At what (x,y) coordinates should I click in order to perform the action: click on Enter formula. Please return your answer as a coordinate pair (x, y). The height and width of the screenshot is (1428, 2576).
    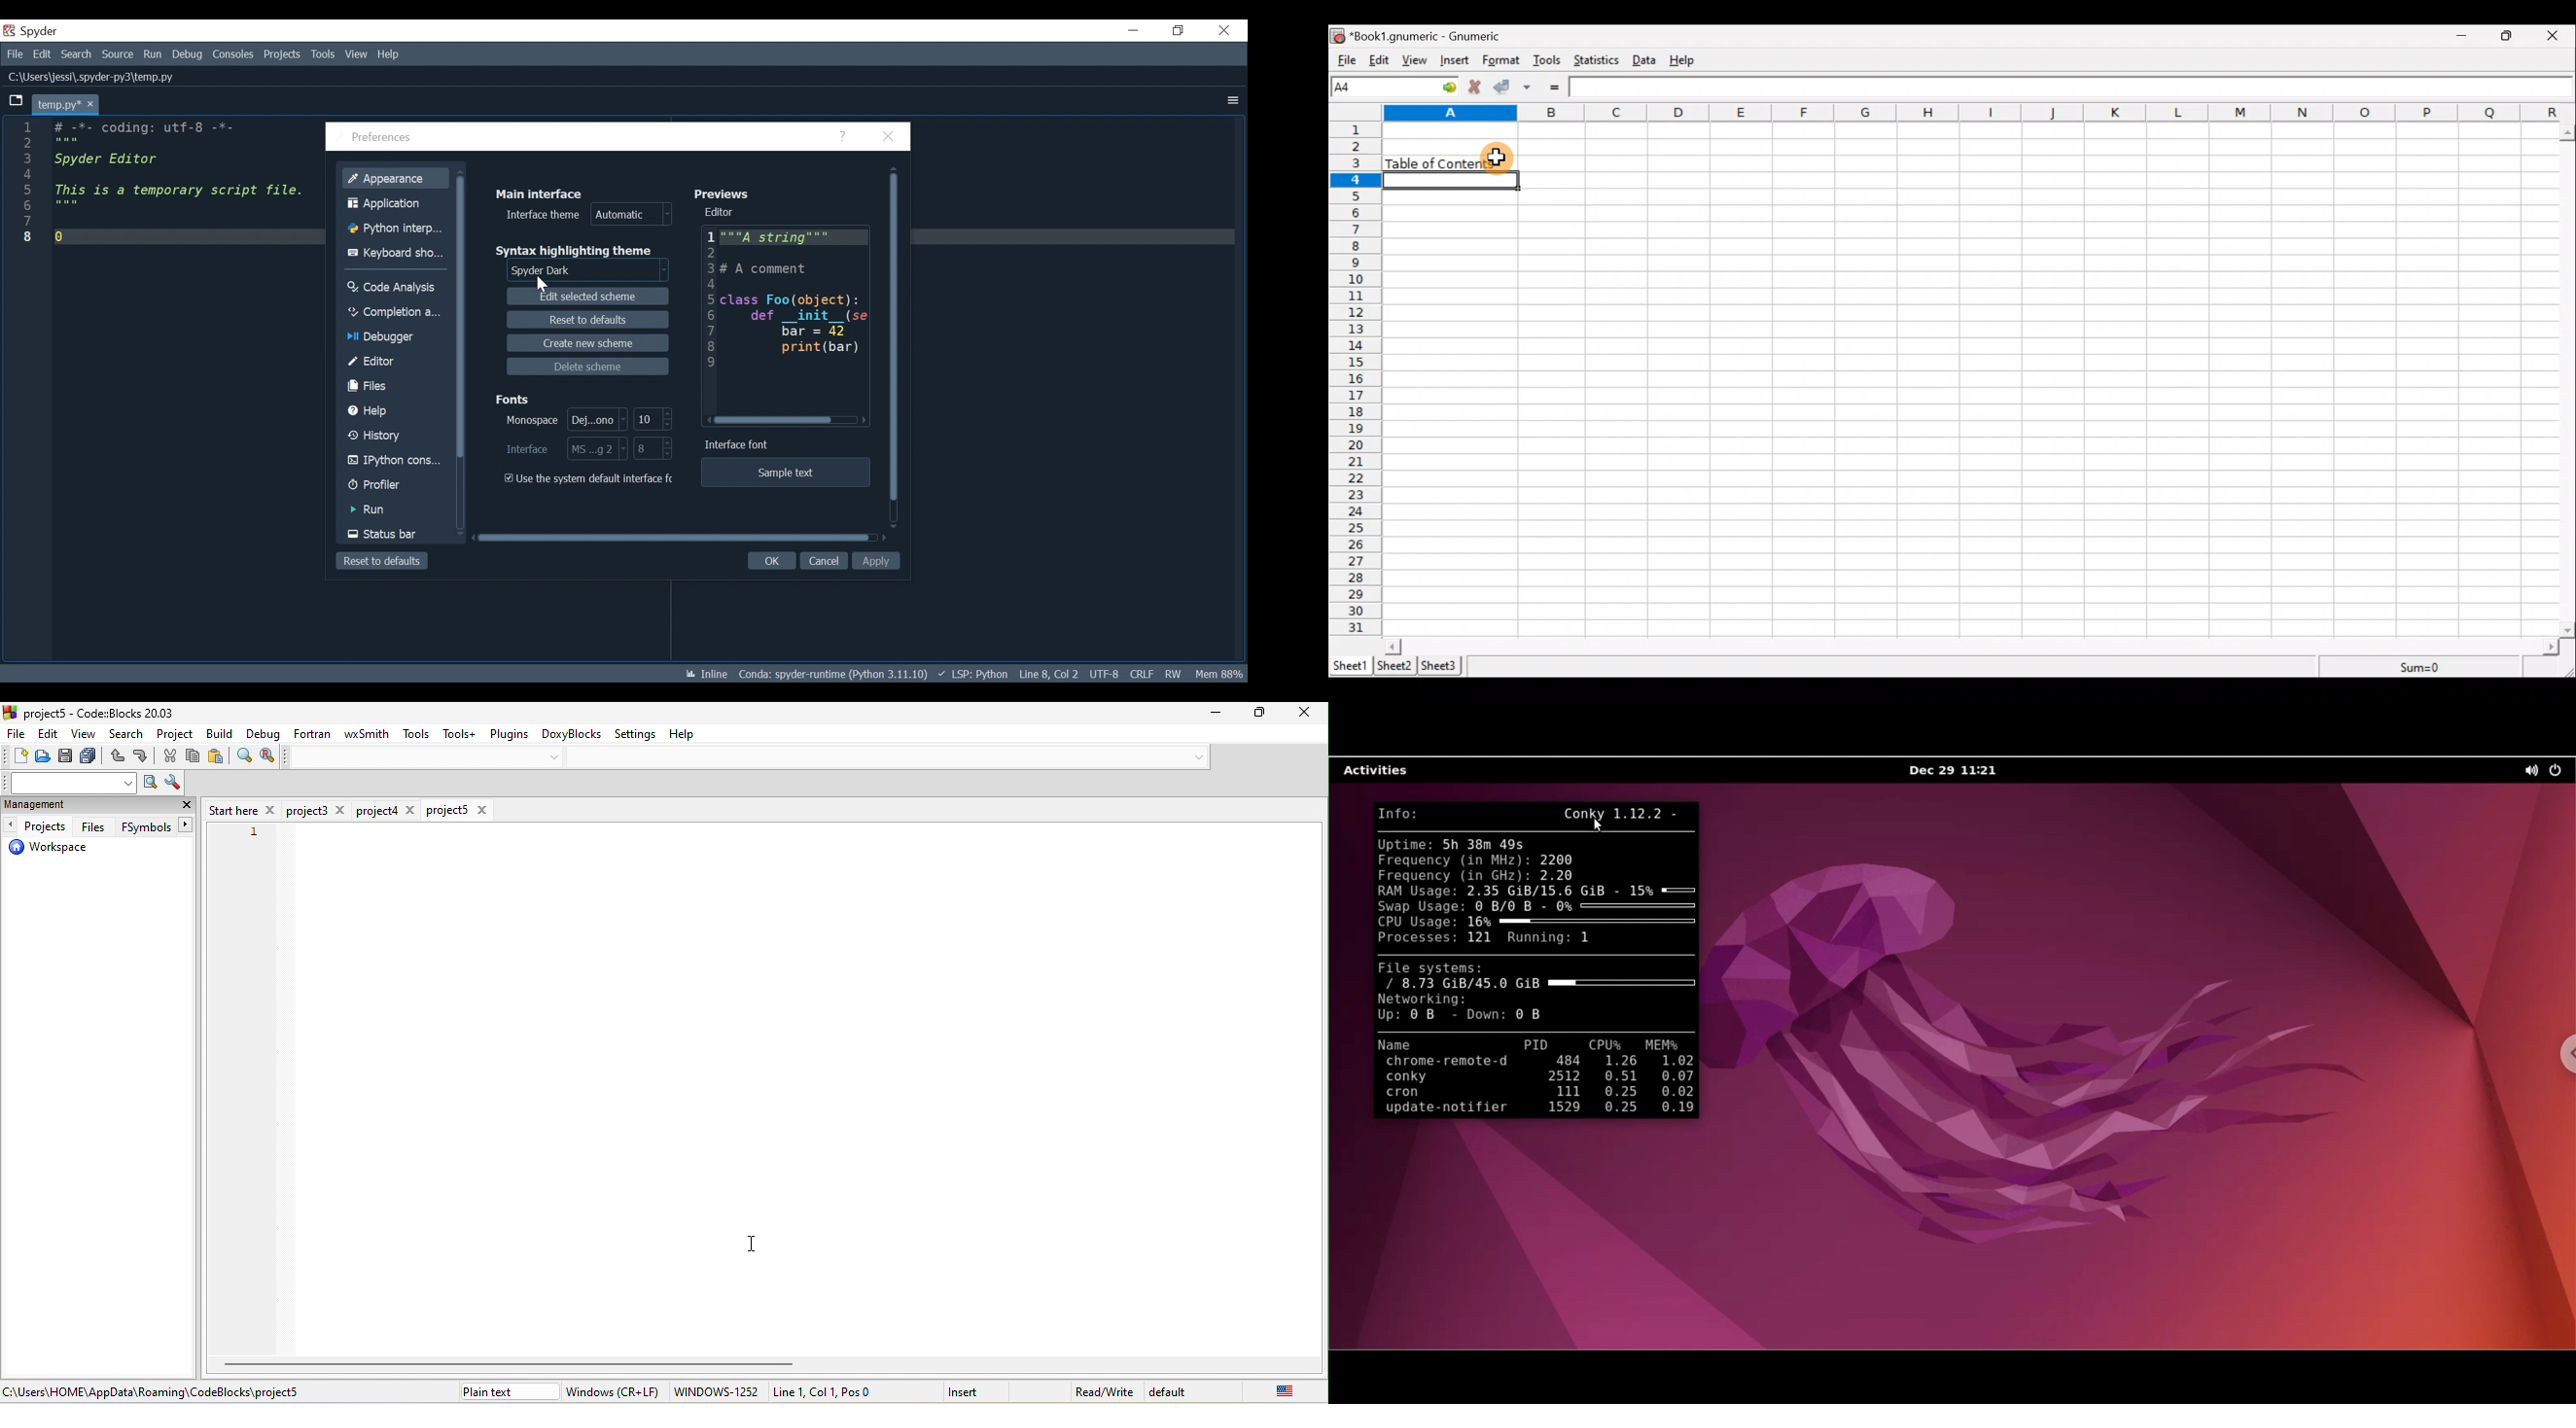
    Looking at the image, I should click on (1562, 87).